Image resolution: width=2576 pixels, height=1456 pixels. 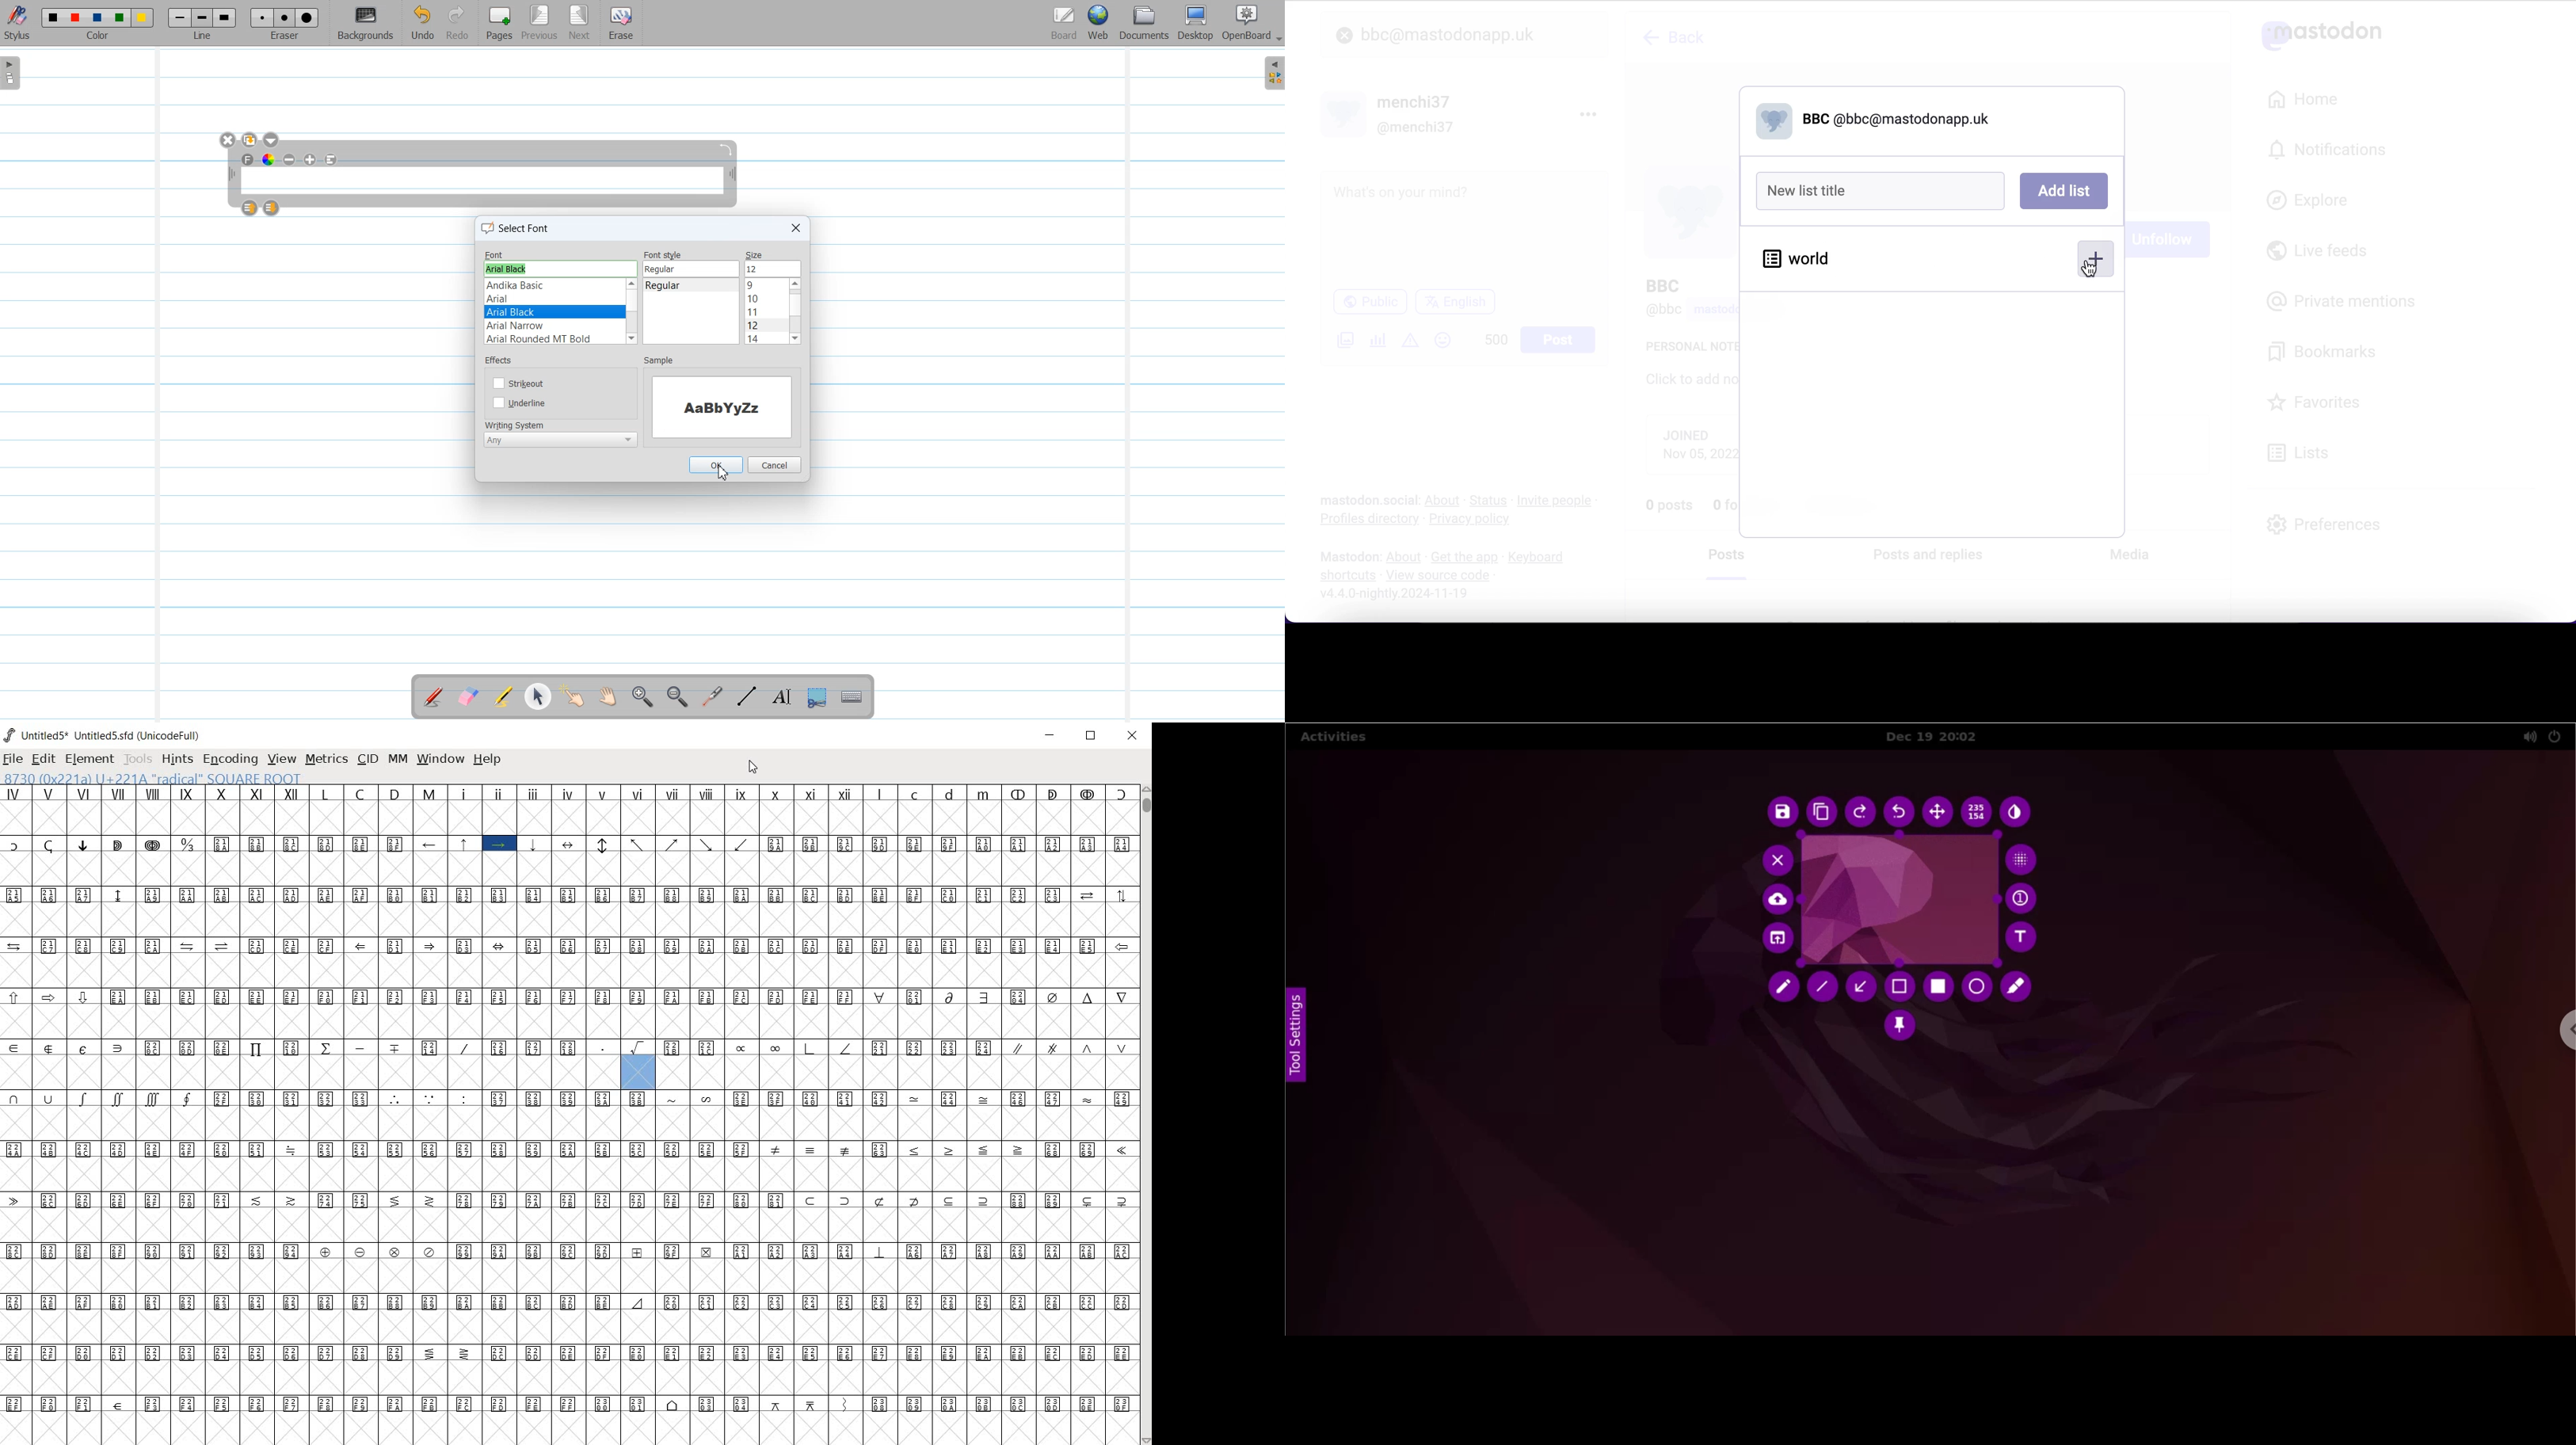 What do you see at coordinates (659, 361) in the screenshot?
I see `sample` at bounding box center [659, 361].